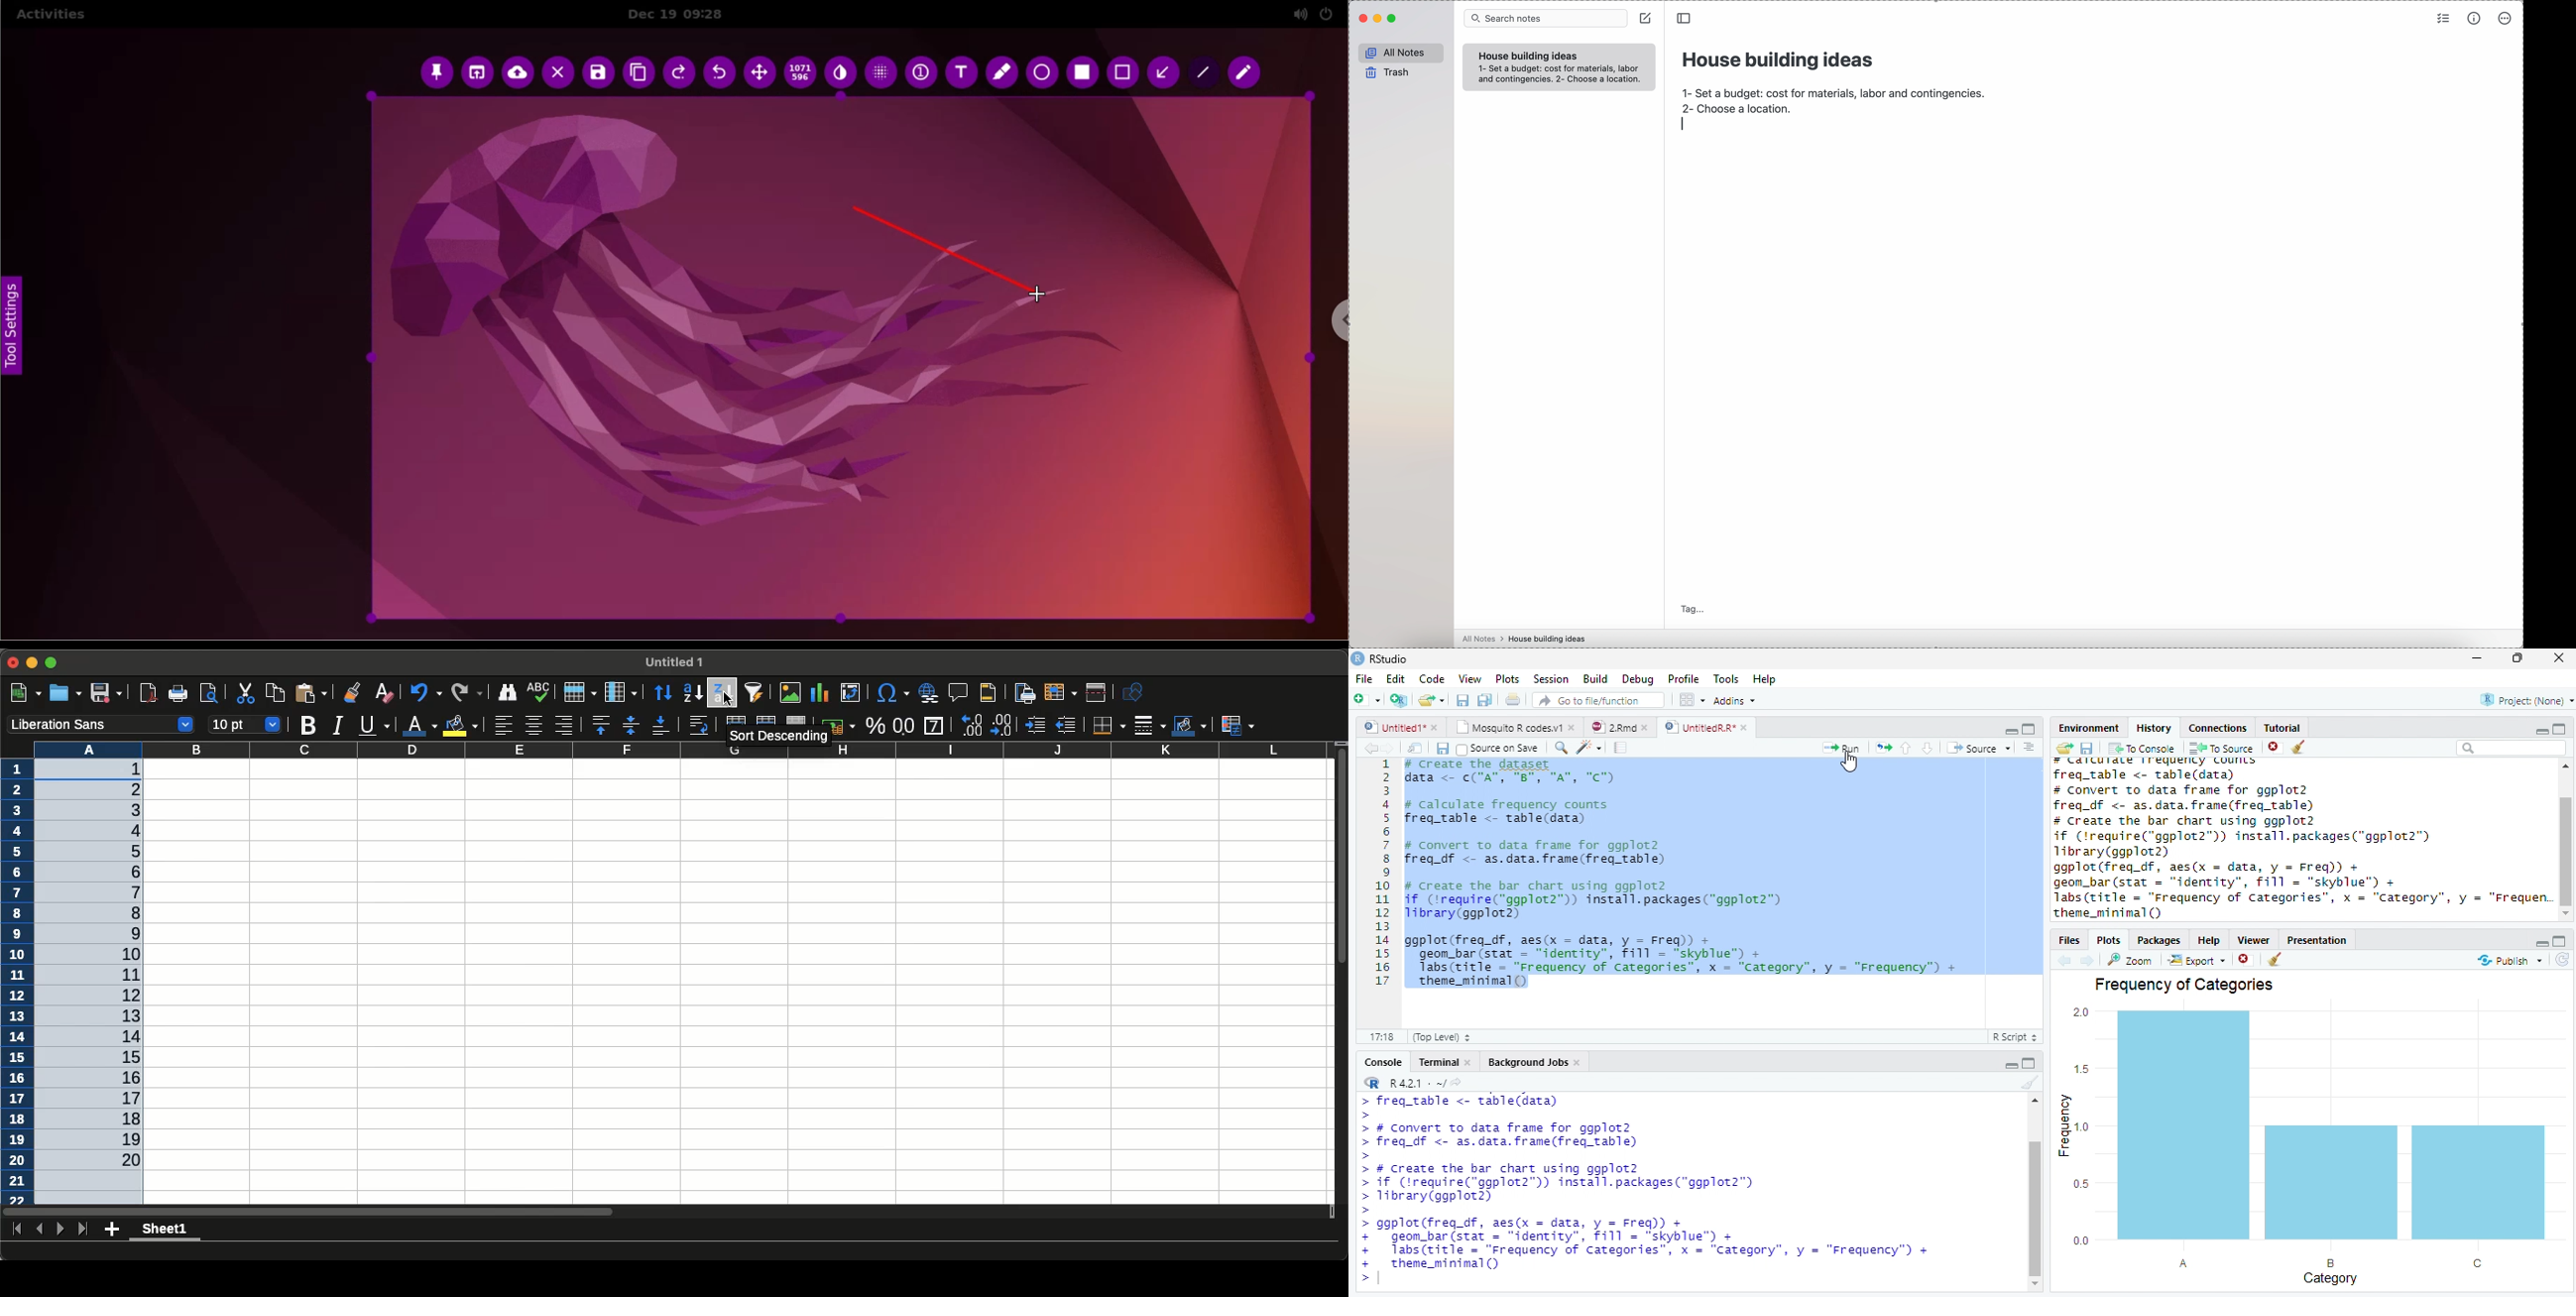  I want to click on Pages, so click(1620, 748).